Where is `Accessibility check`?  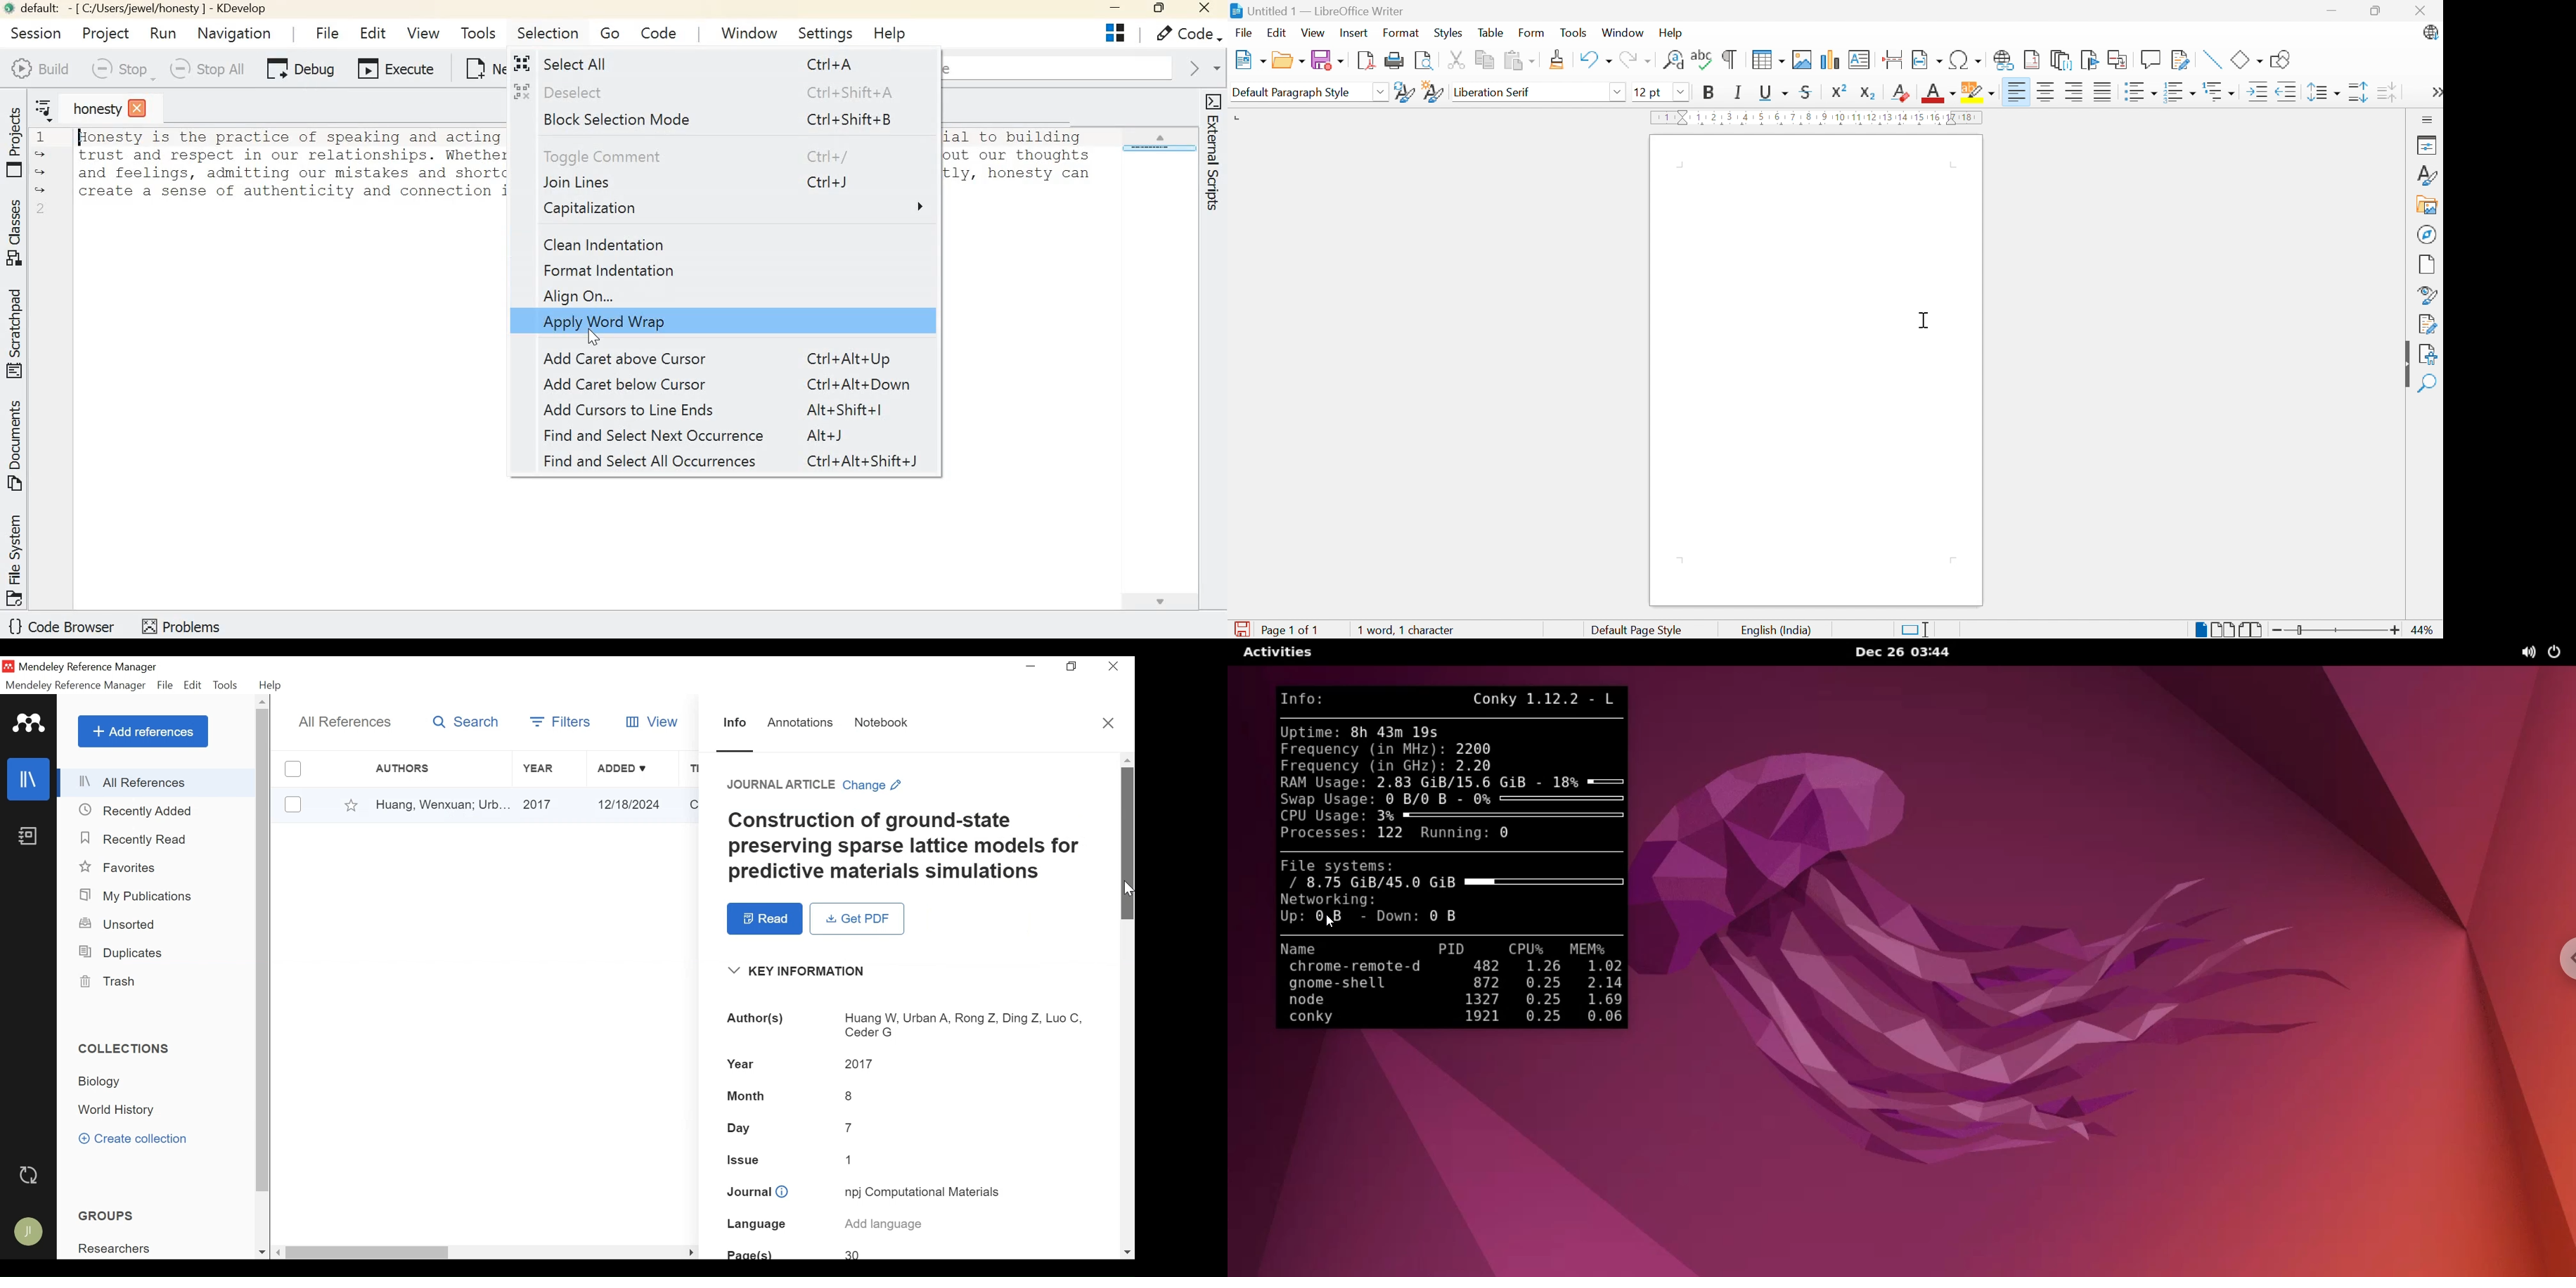
Accessibility check is located at coordinates (2430, 355).